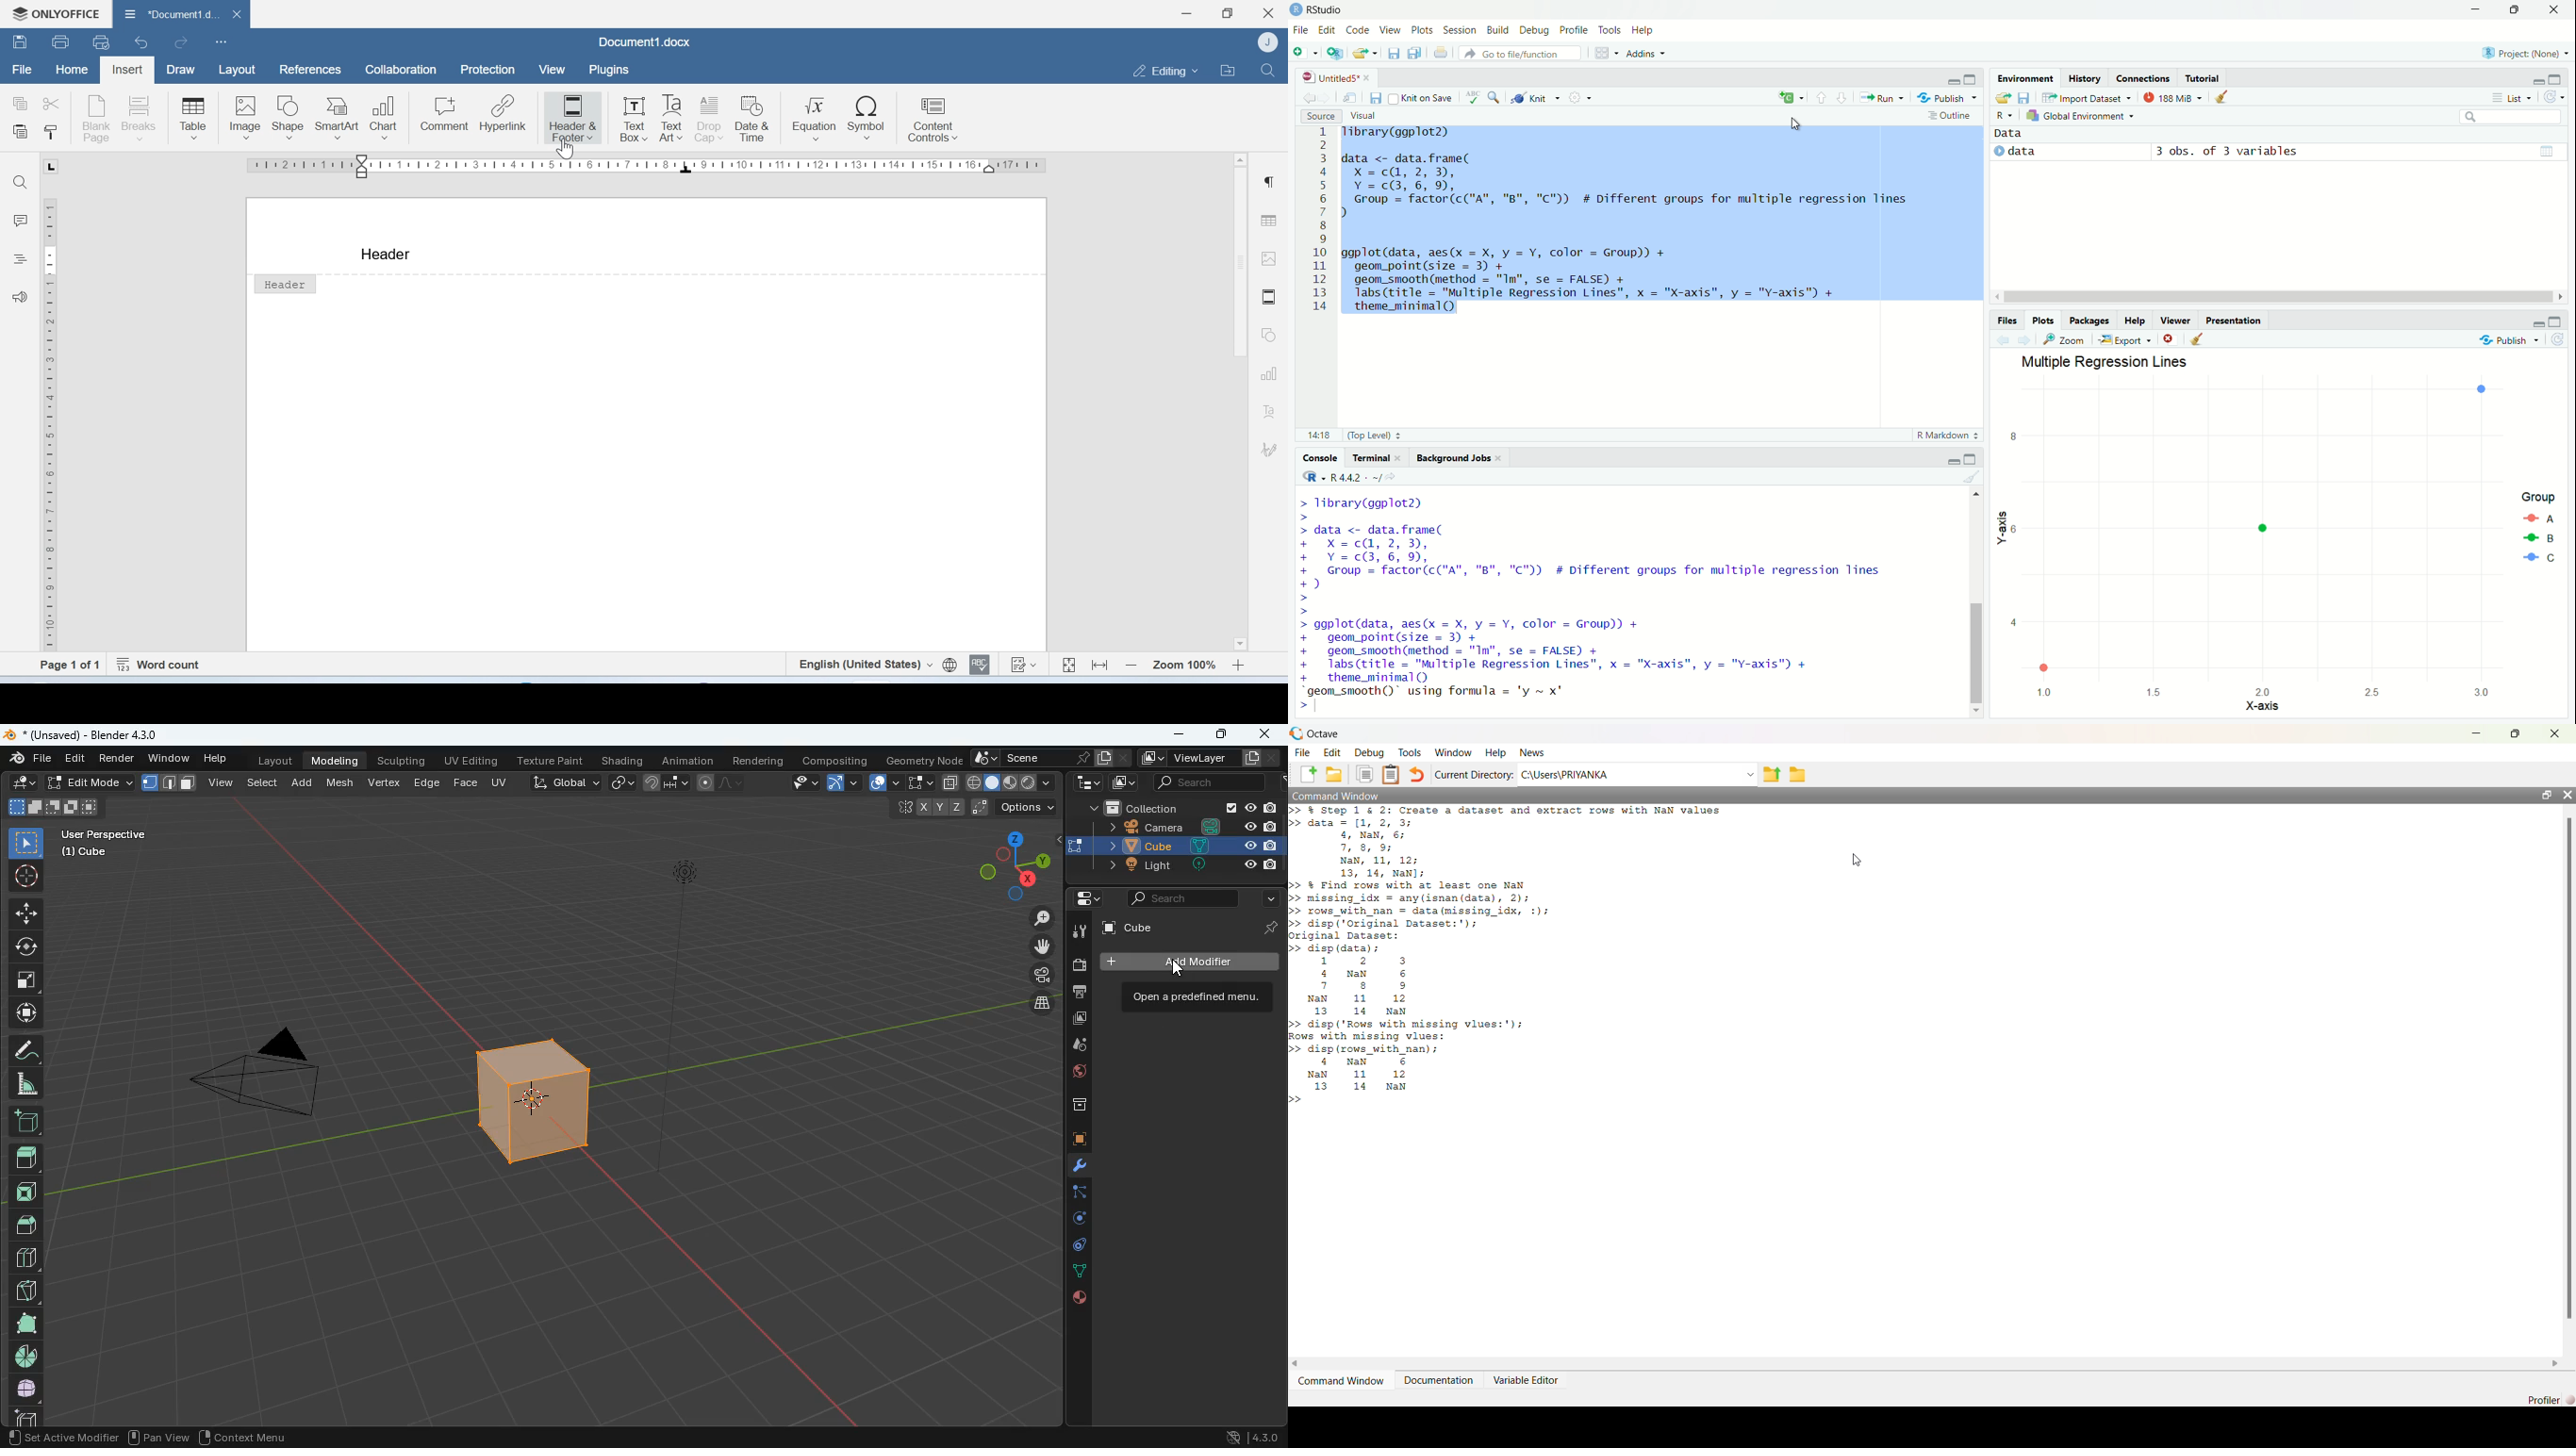  I want to click on view, so click(2534, 152).